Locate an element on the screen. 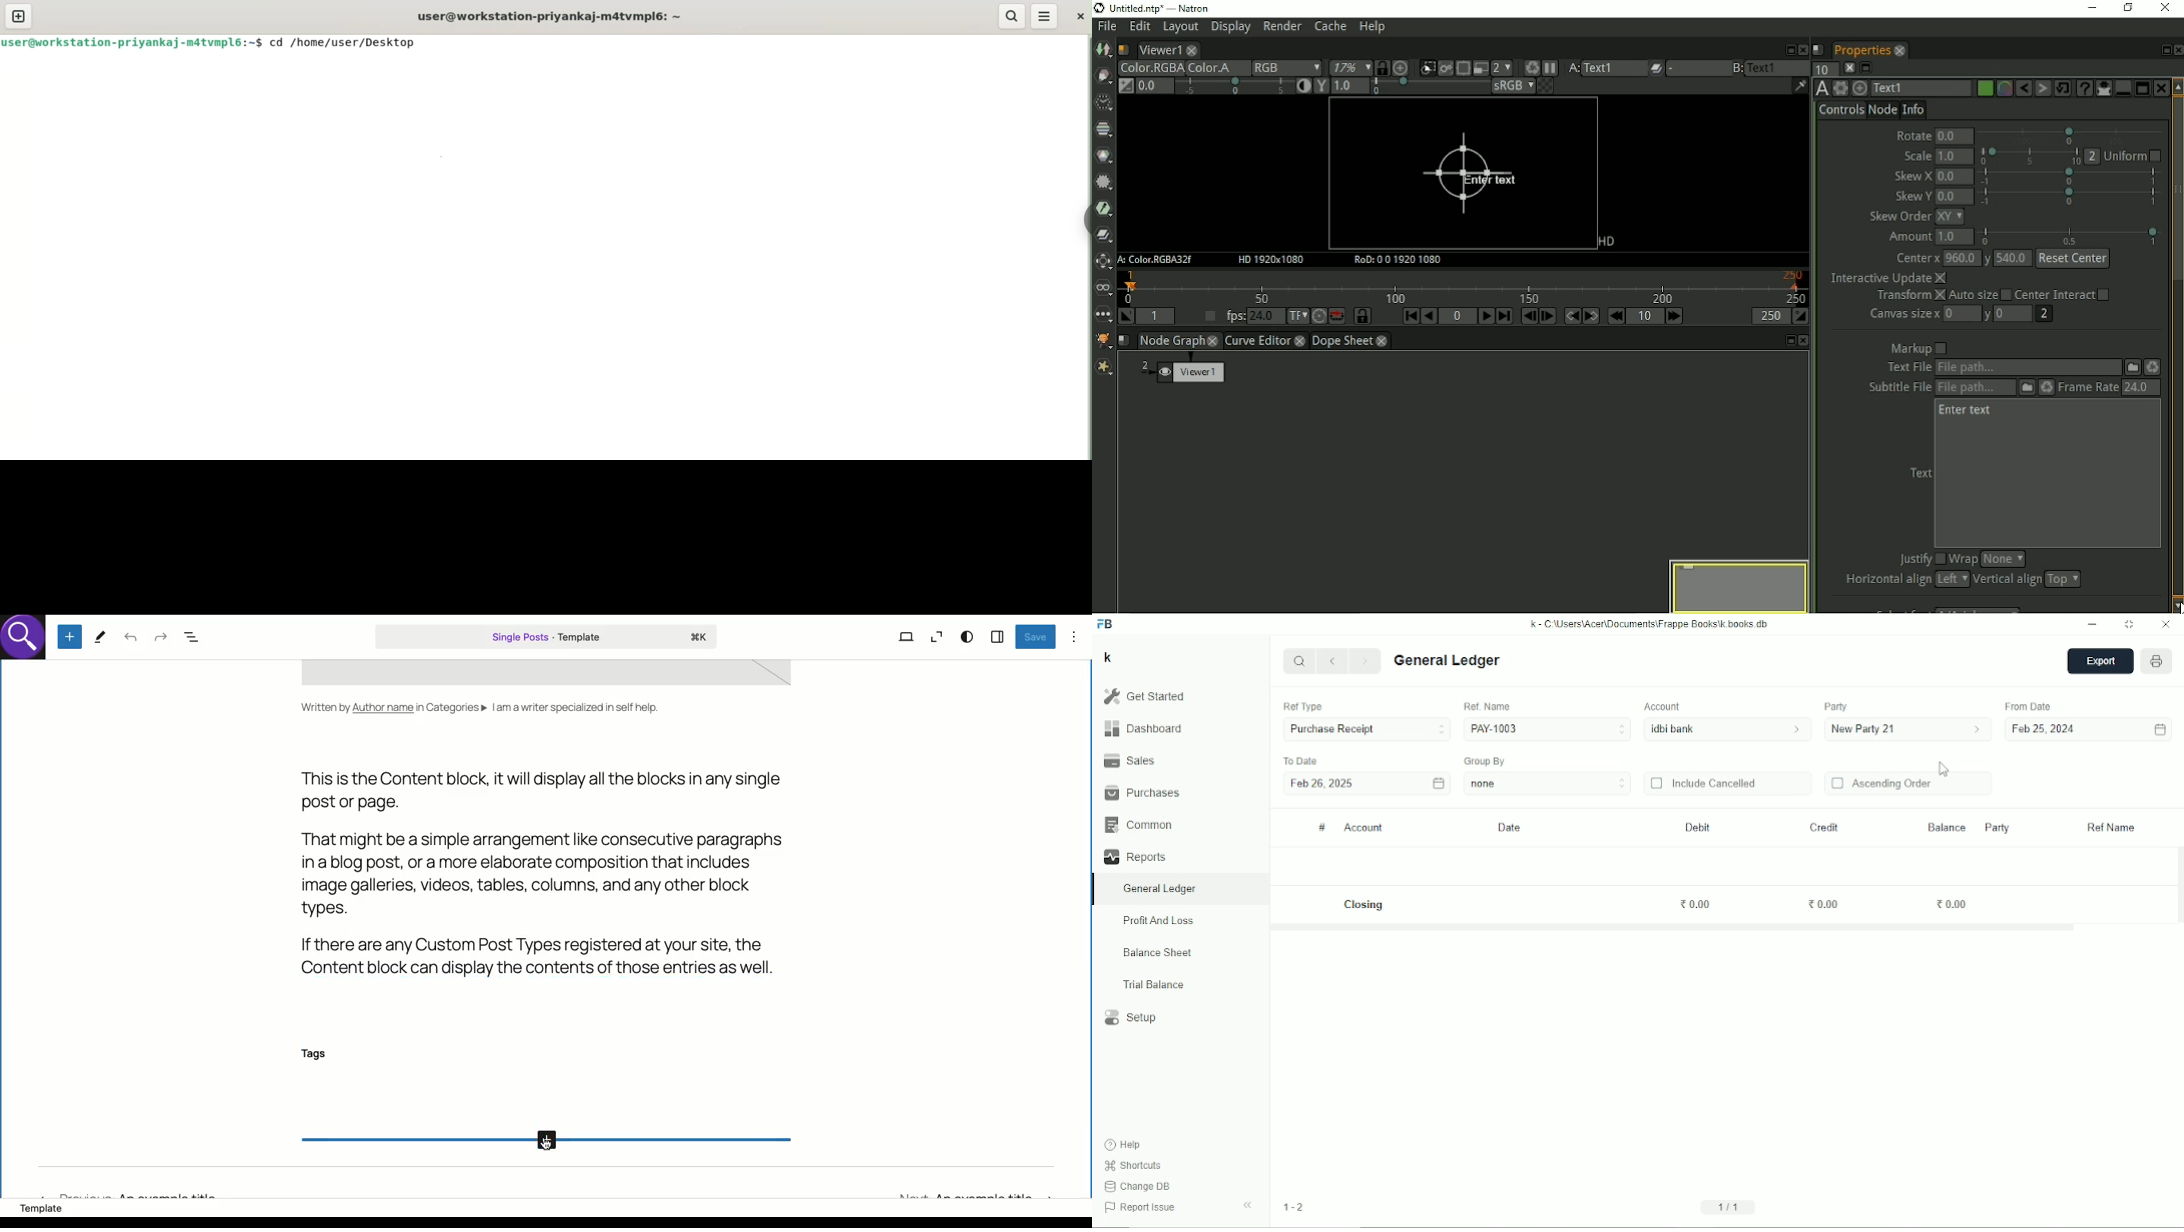 The height and width of the screenshot is (1232, 2184). text1 is located at coordinates (1778, 67).